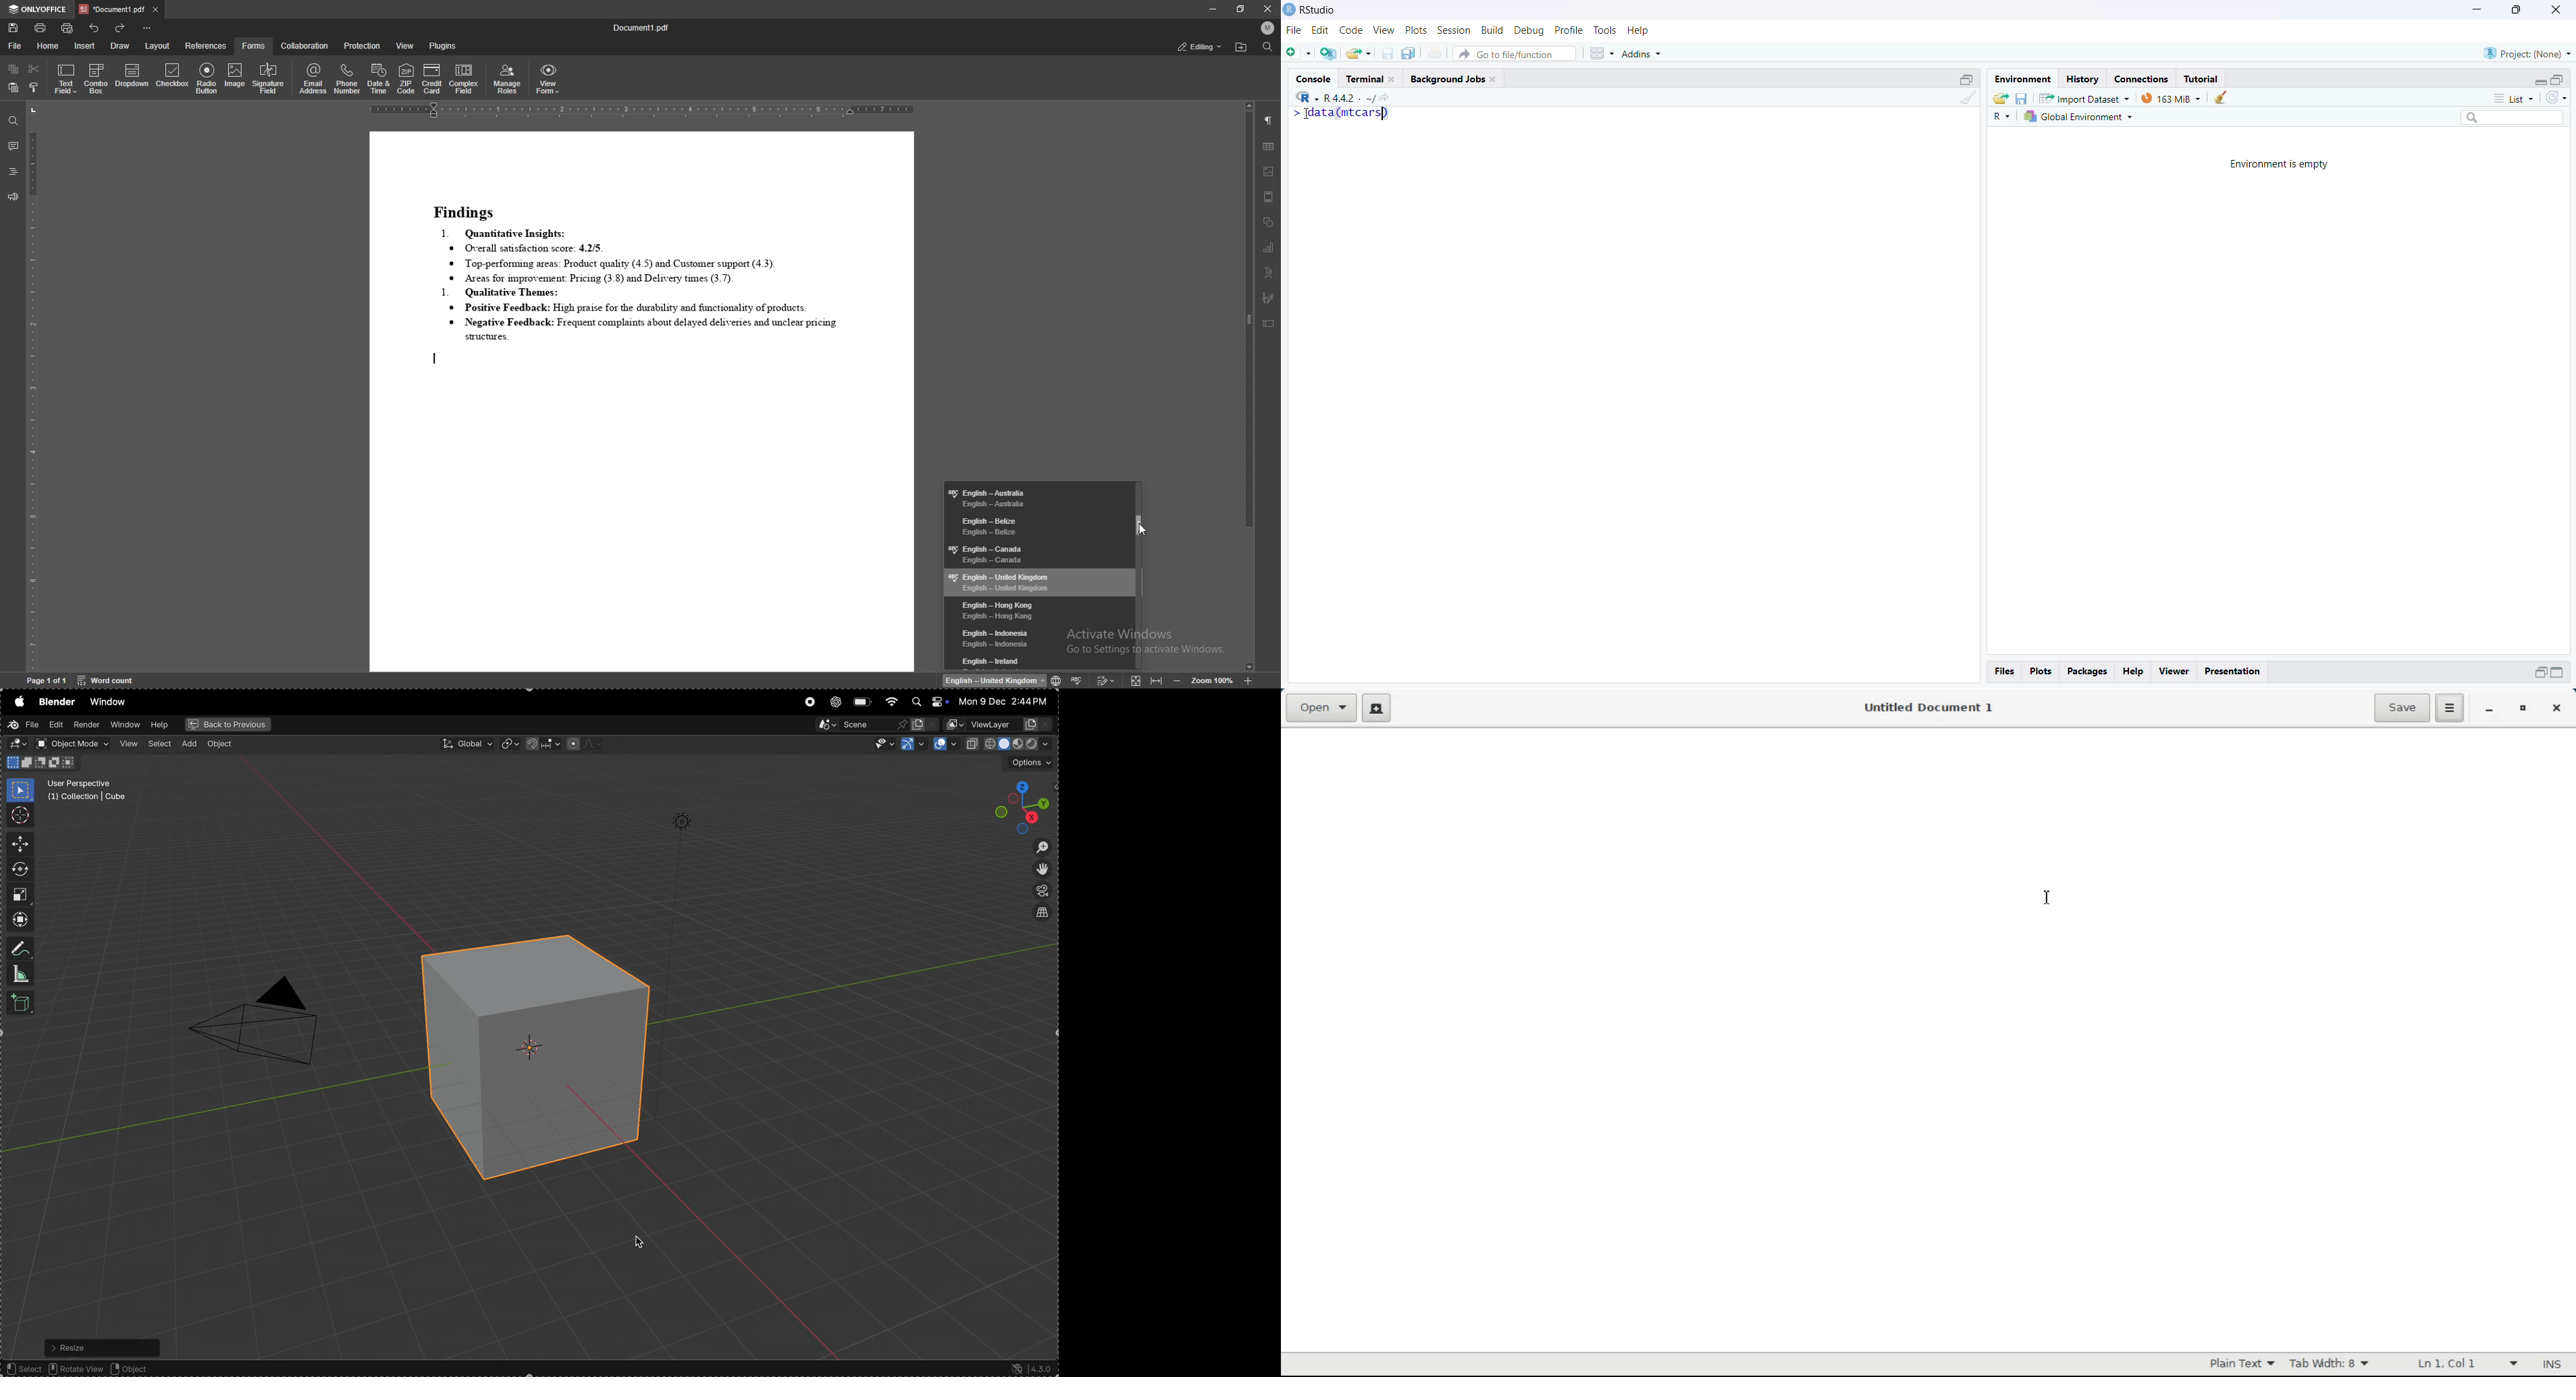 The height and width of the screenshot is (1400, 2576). I want to click on close, so click(1393, 79).